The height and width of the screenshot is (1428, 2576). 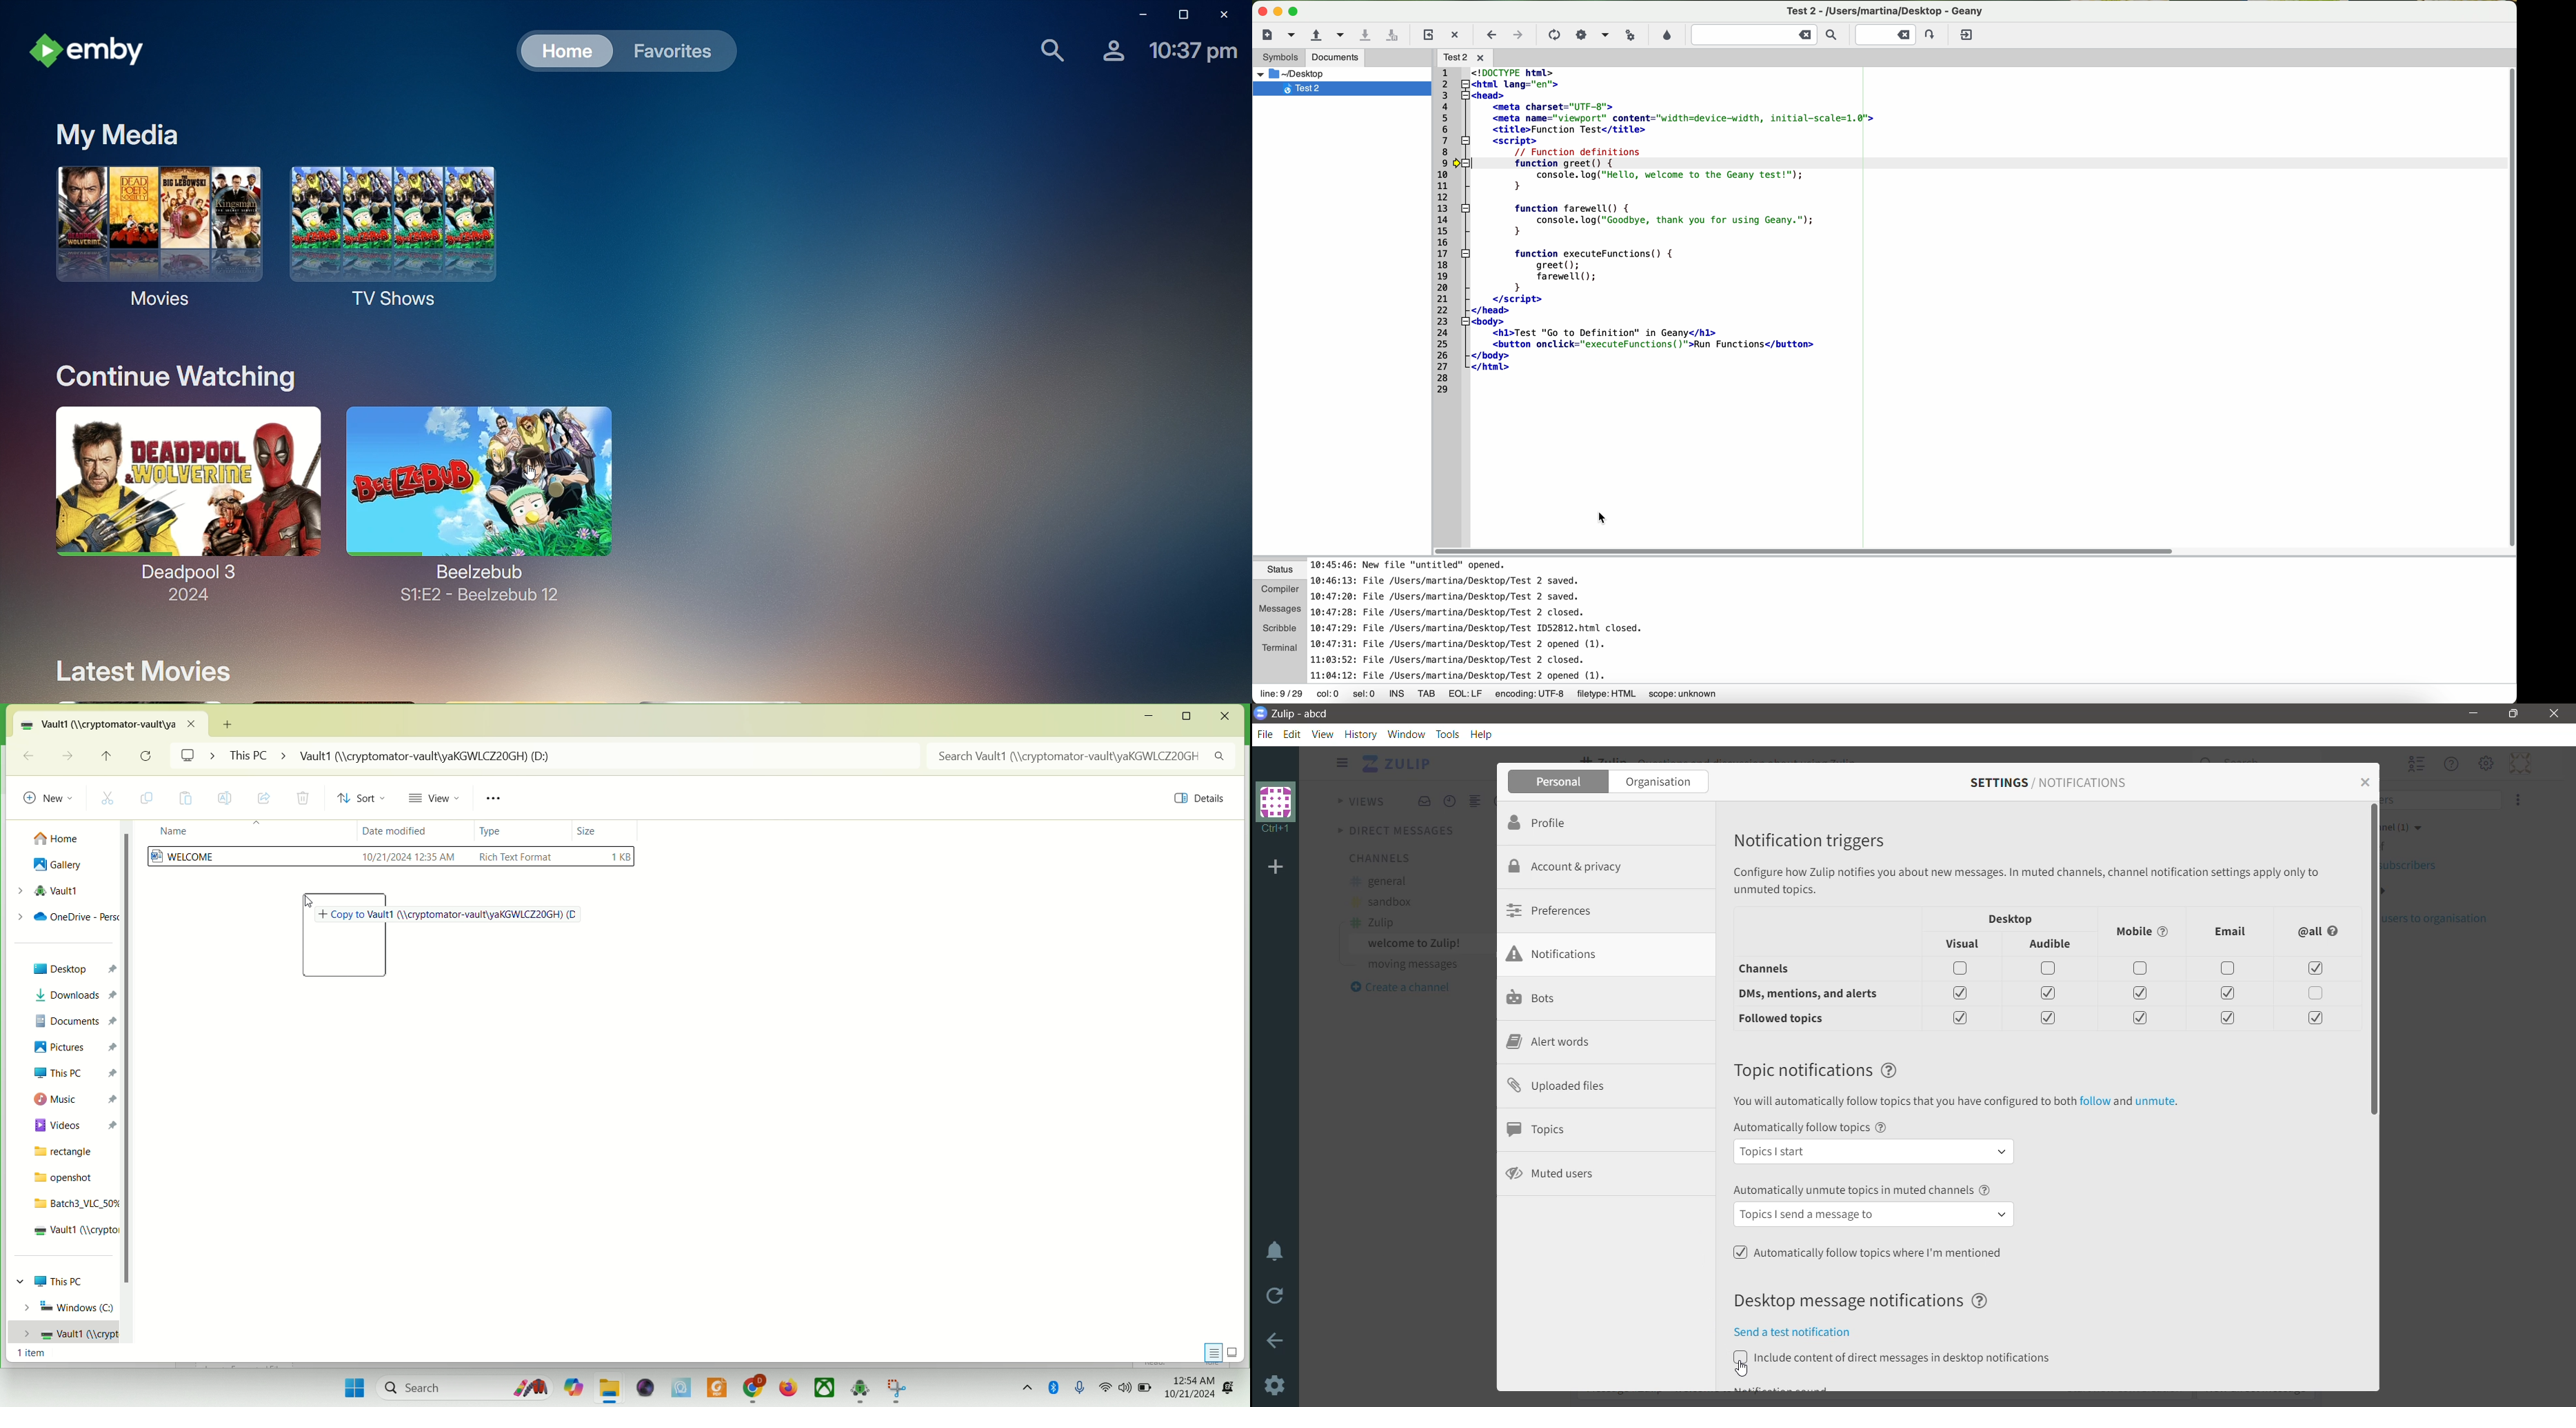 I want to click on check box, so click(x=2229, y=968).